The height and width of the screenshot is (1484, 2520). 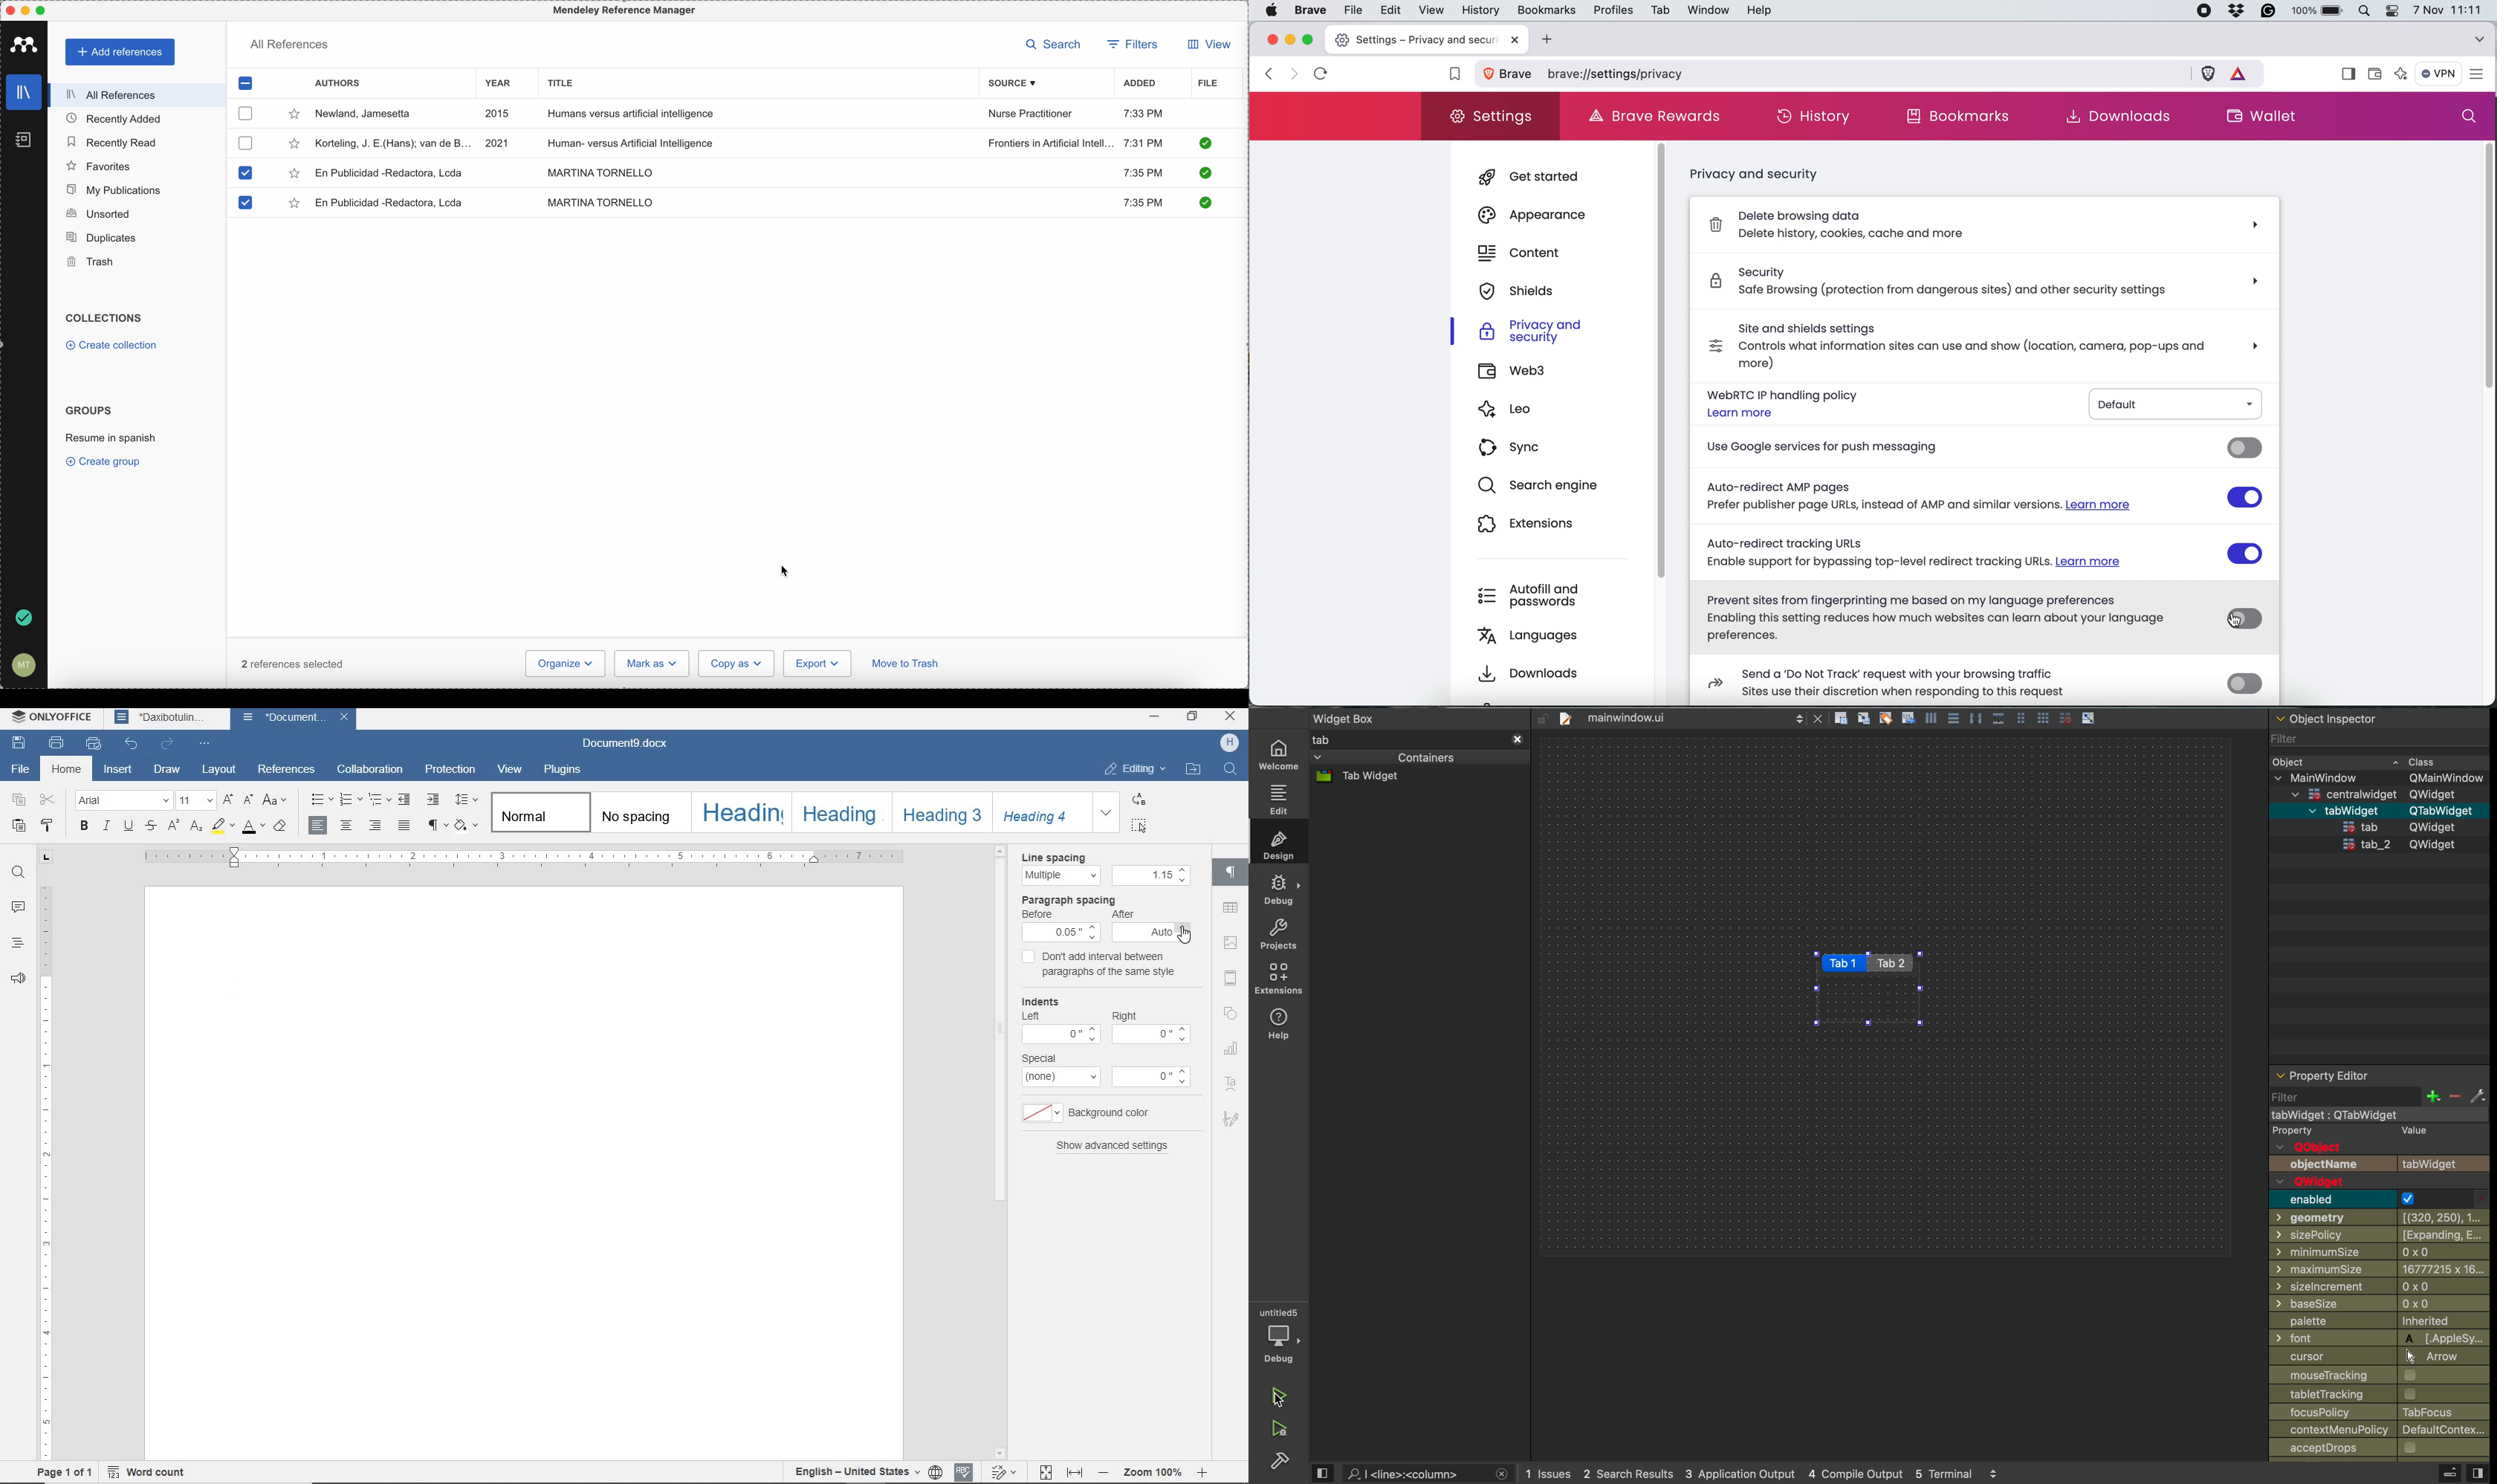 I want to click on Indents, so click(x=1040, y=999).